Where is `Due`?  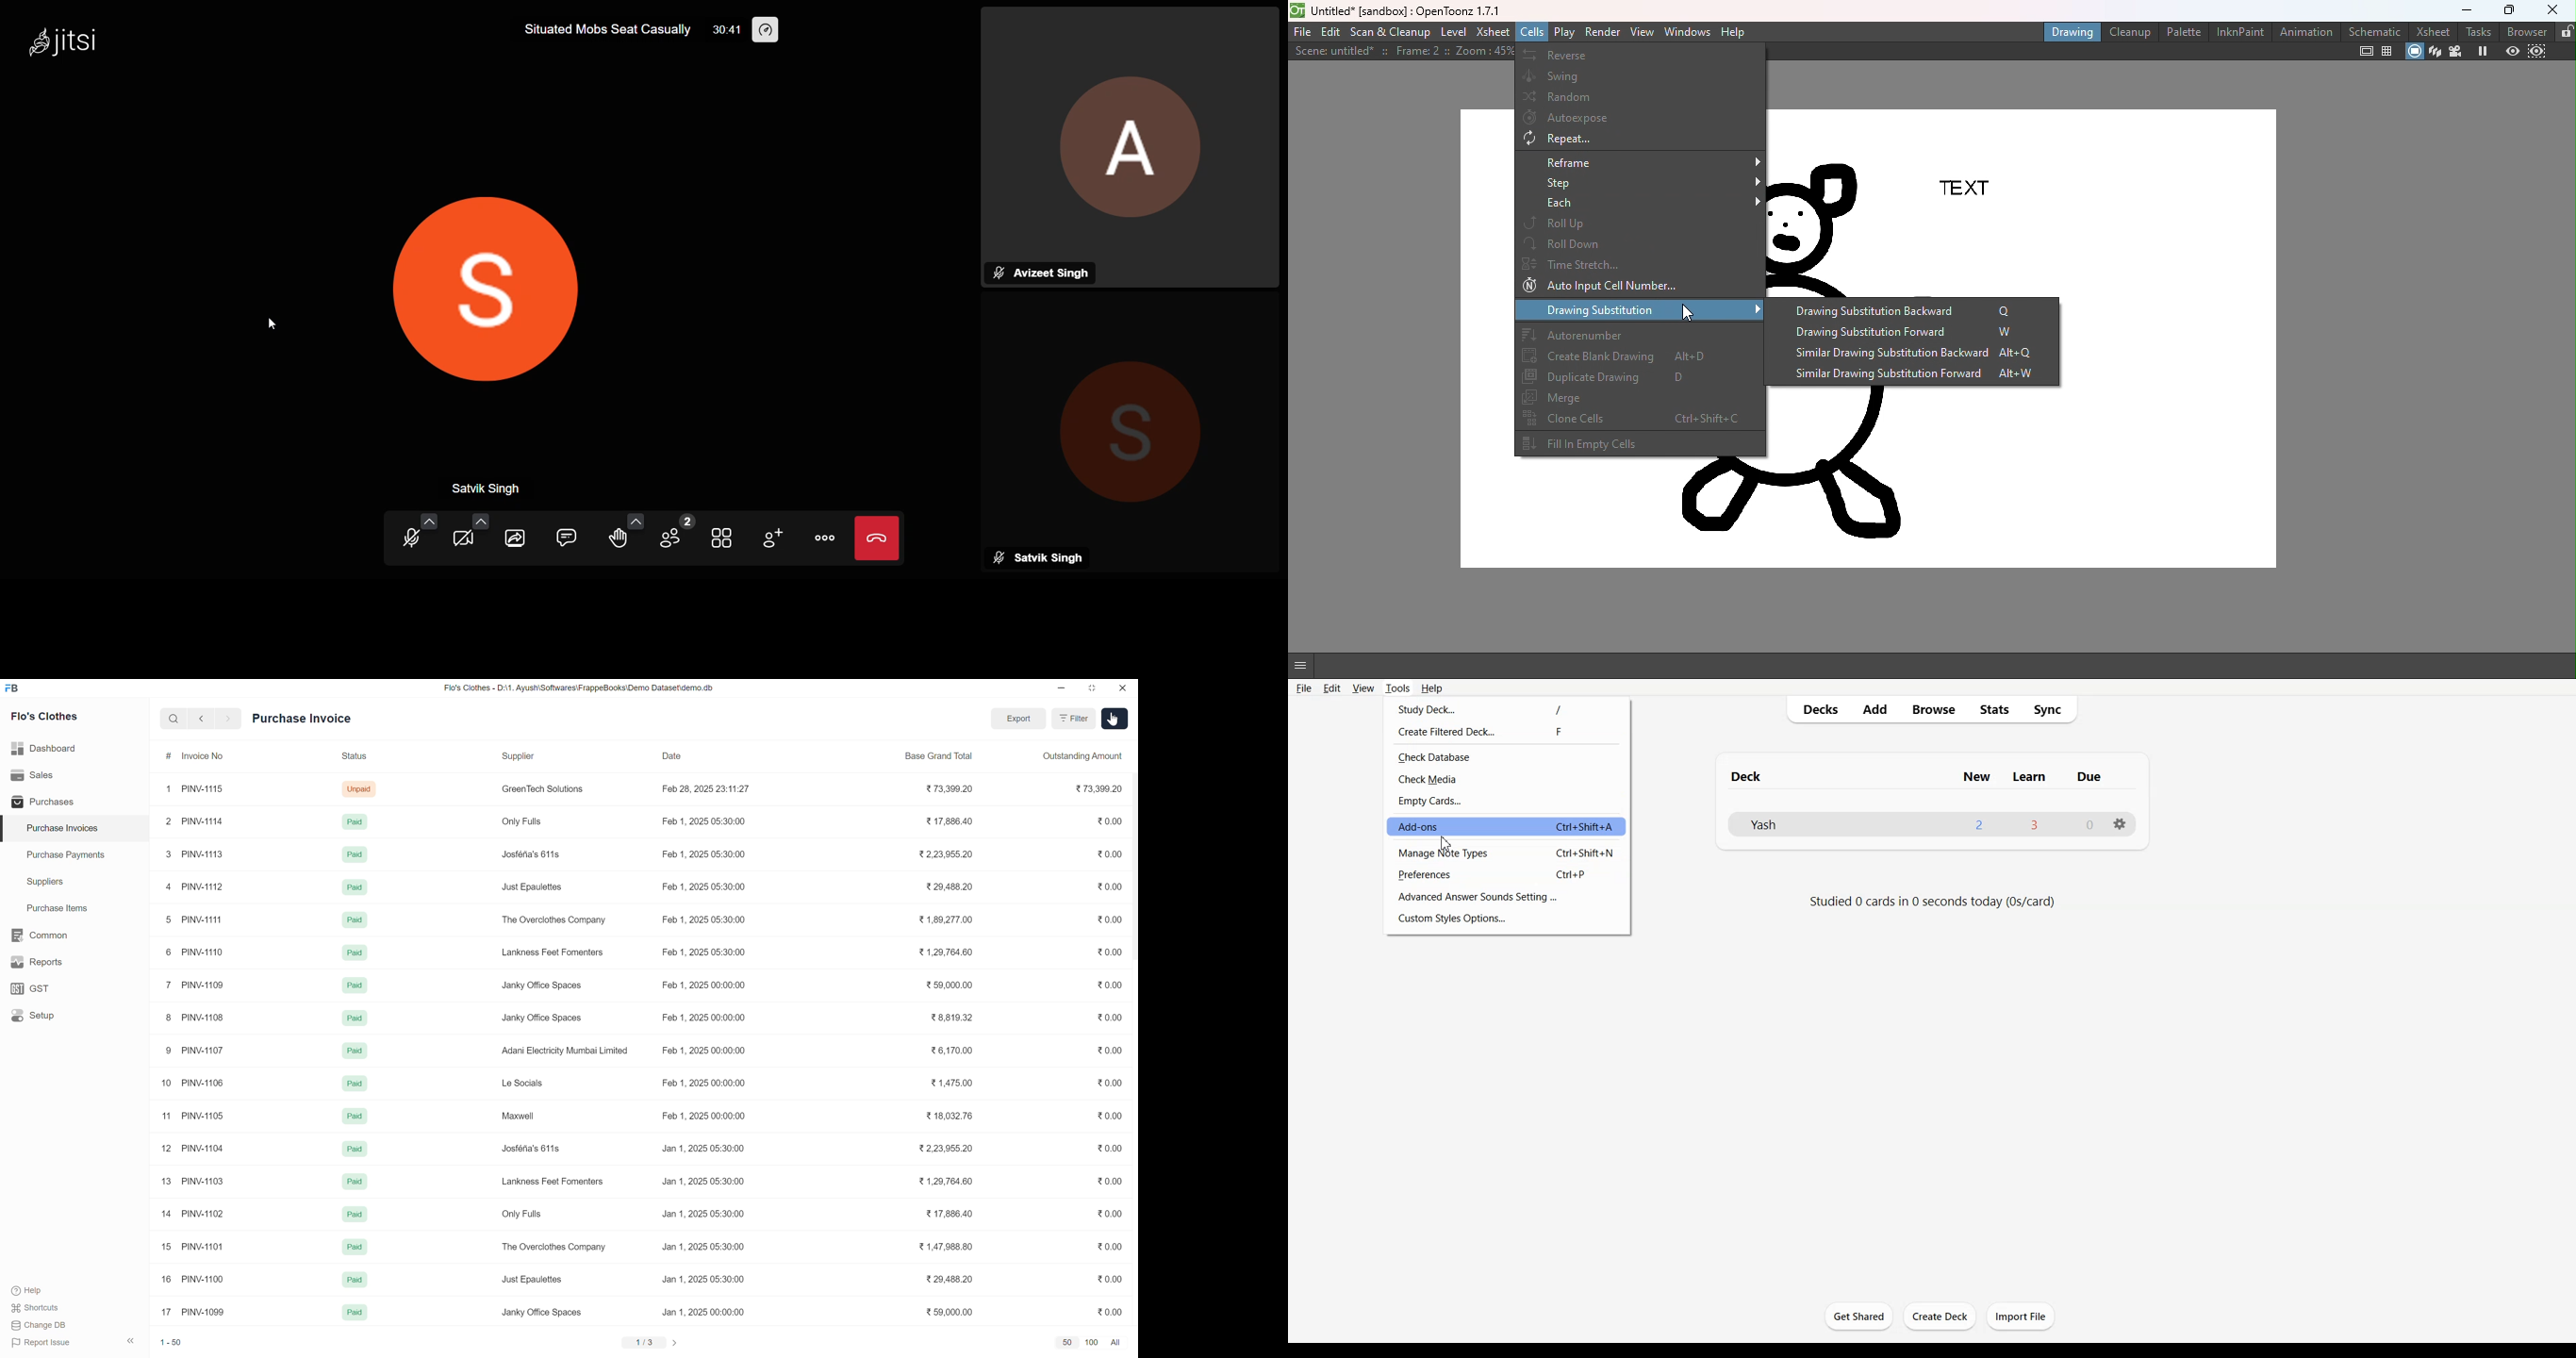
Due is located at coordinates (2087, 778).